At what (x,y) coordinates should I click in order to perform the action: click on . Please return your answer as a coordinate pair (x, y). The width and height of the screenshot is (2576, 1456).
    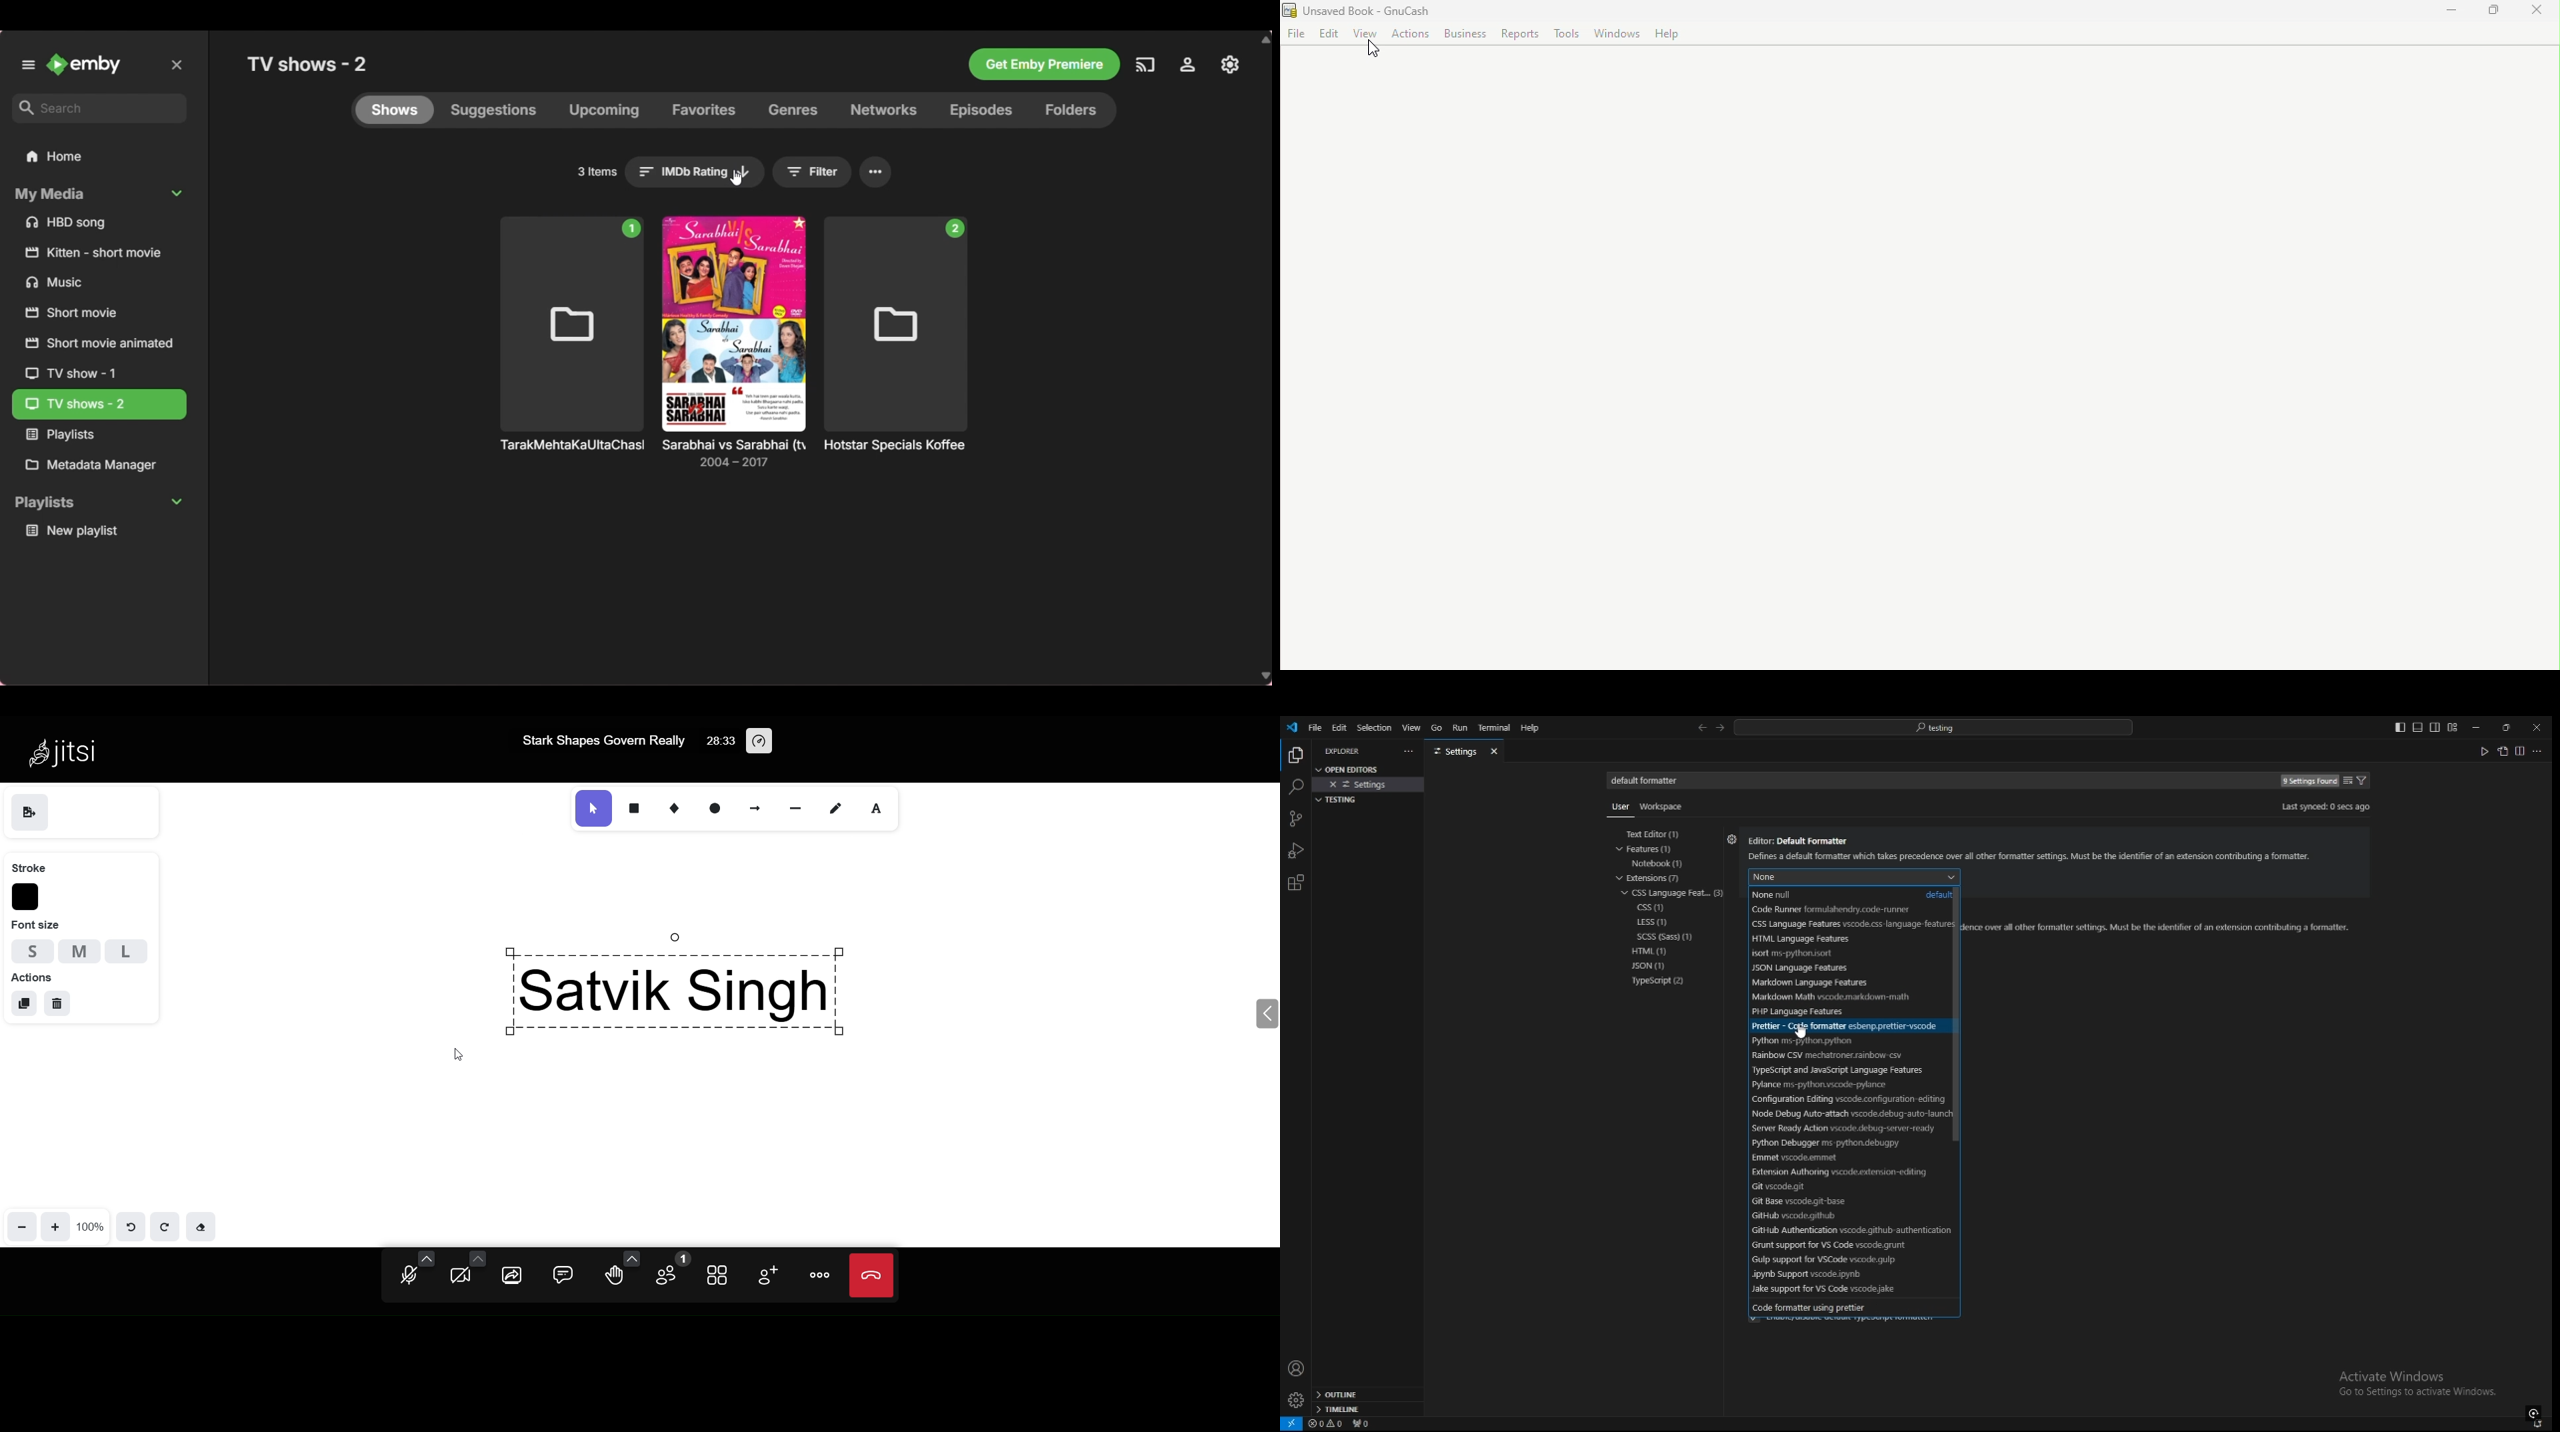
    Looking at the image, I should click on (95, 346).